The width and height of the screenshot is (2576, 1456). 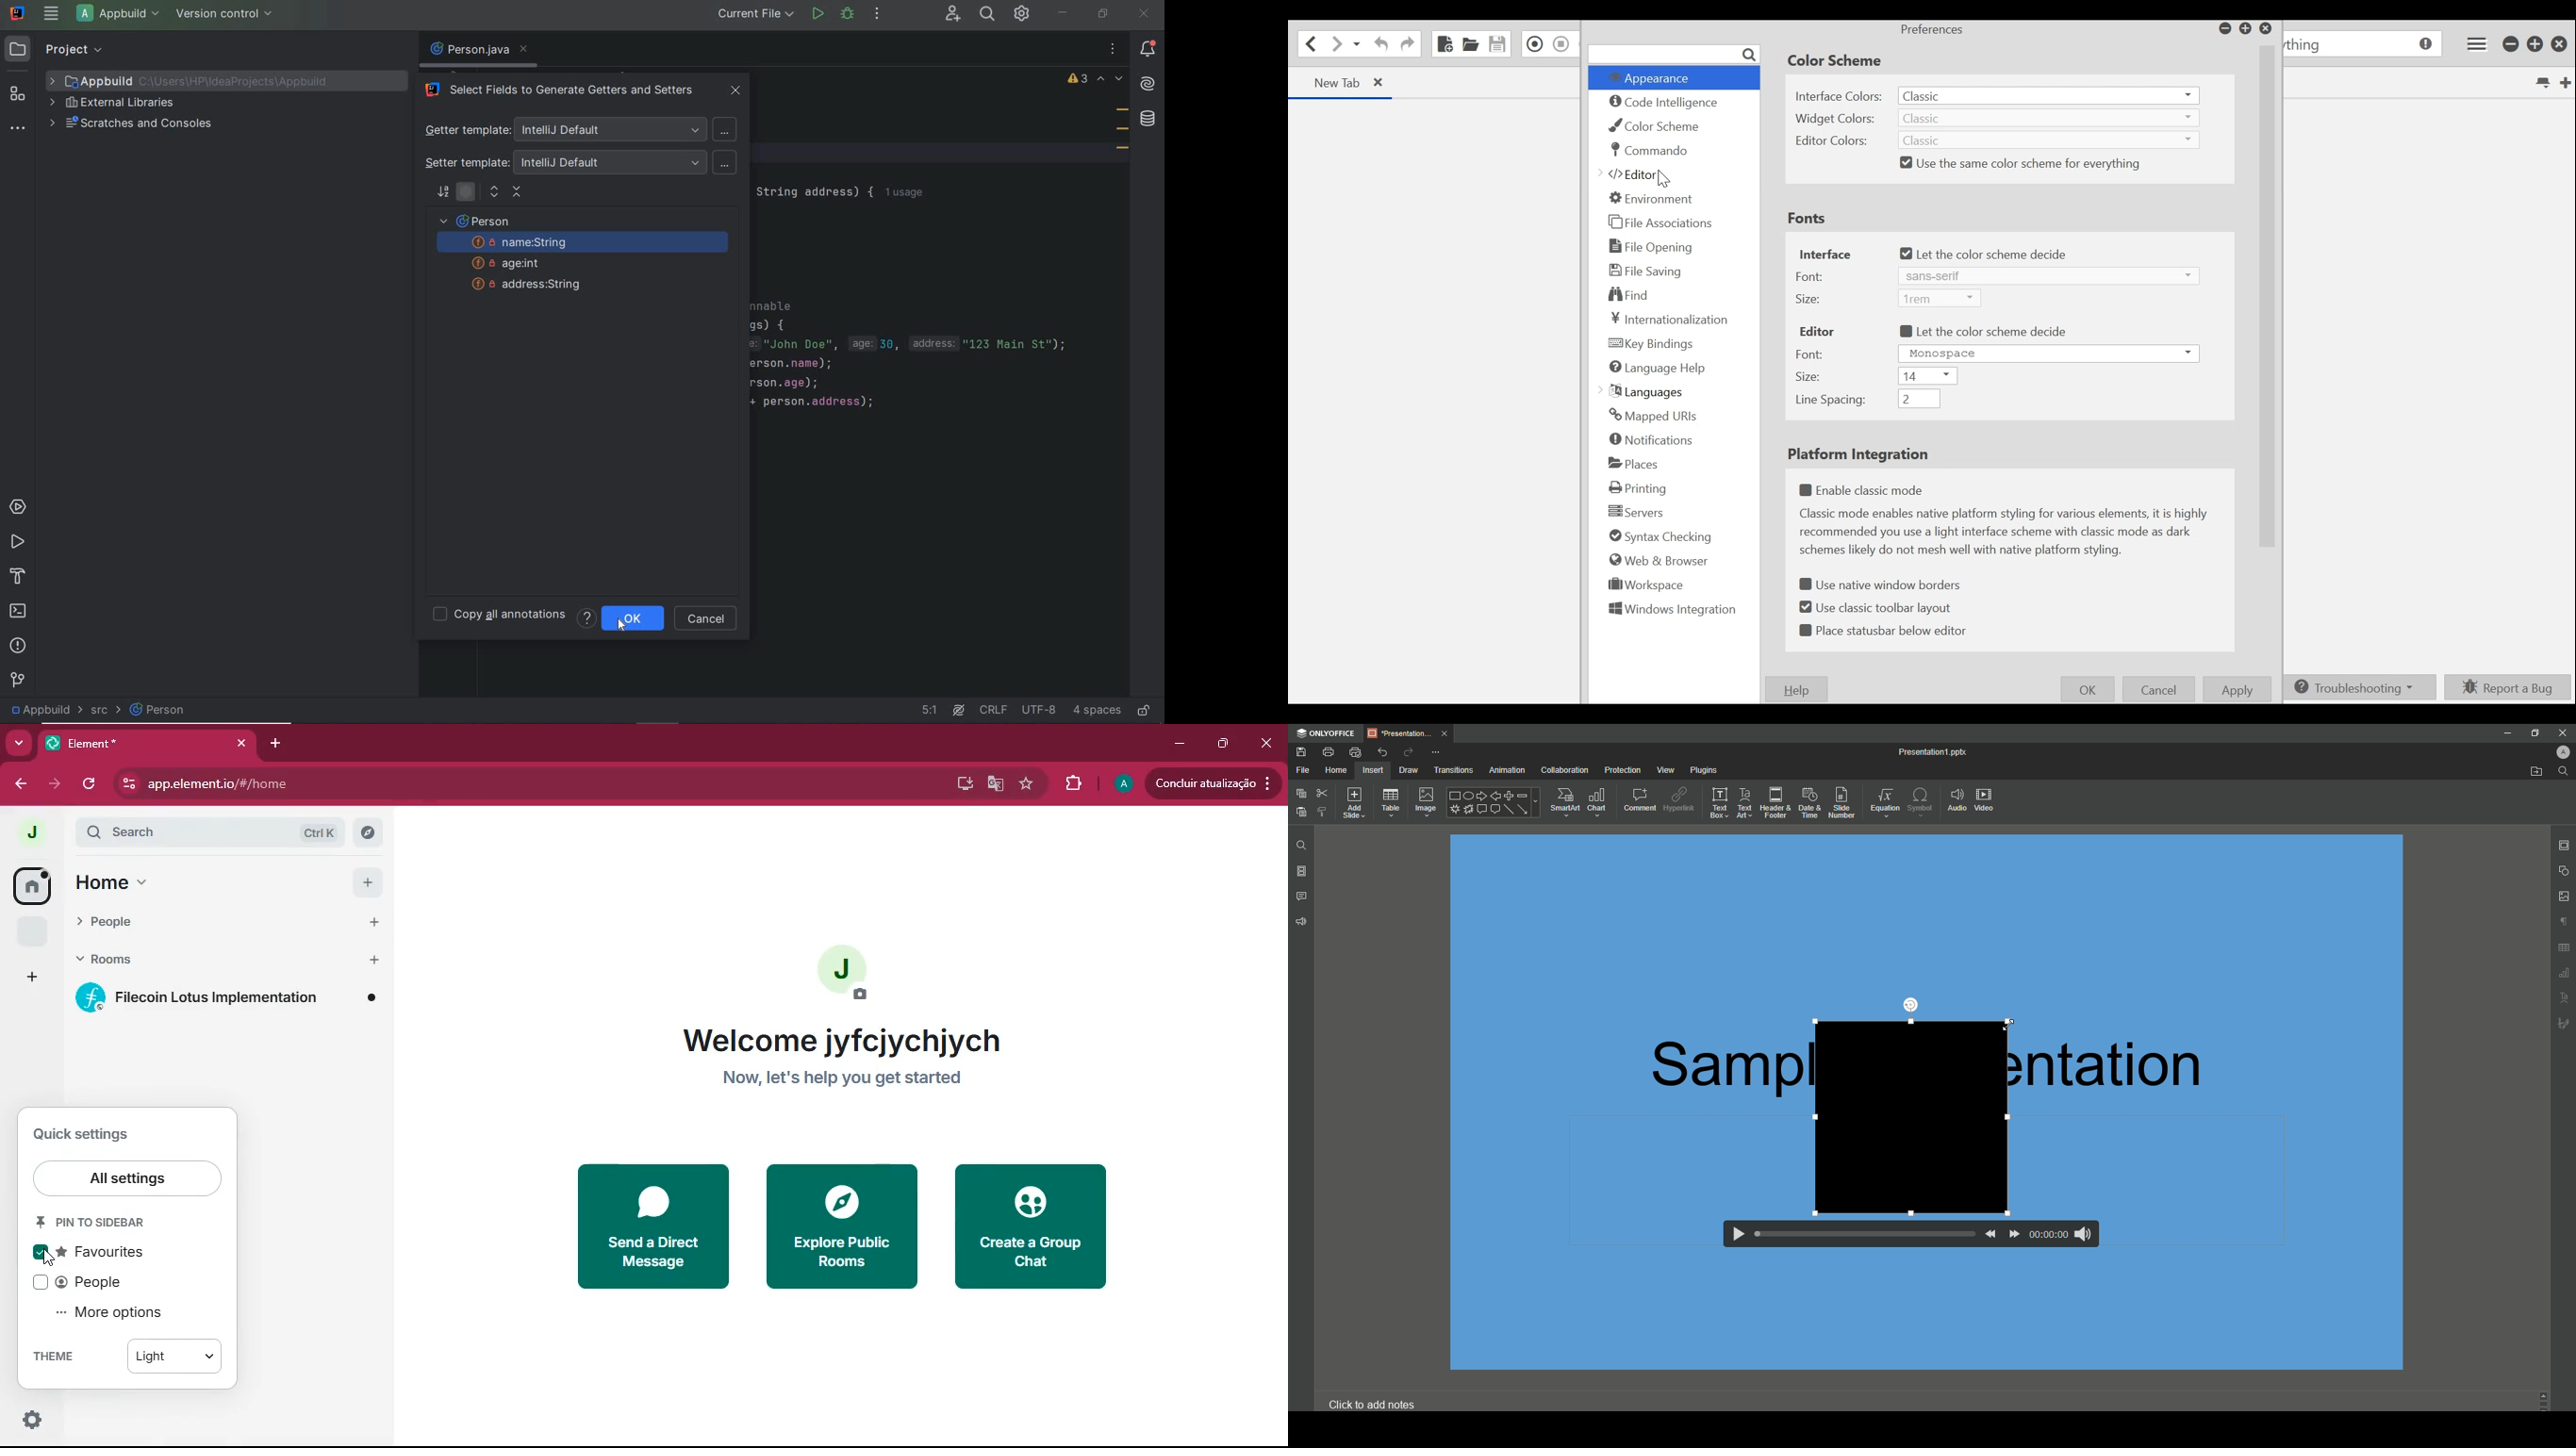 I want to click on refresh, so click(x=91, y=786).